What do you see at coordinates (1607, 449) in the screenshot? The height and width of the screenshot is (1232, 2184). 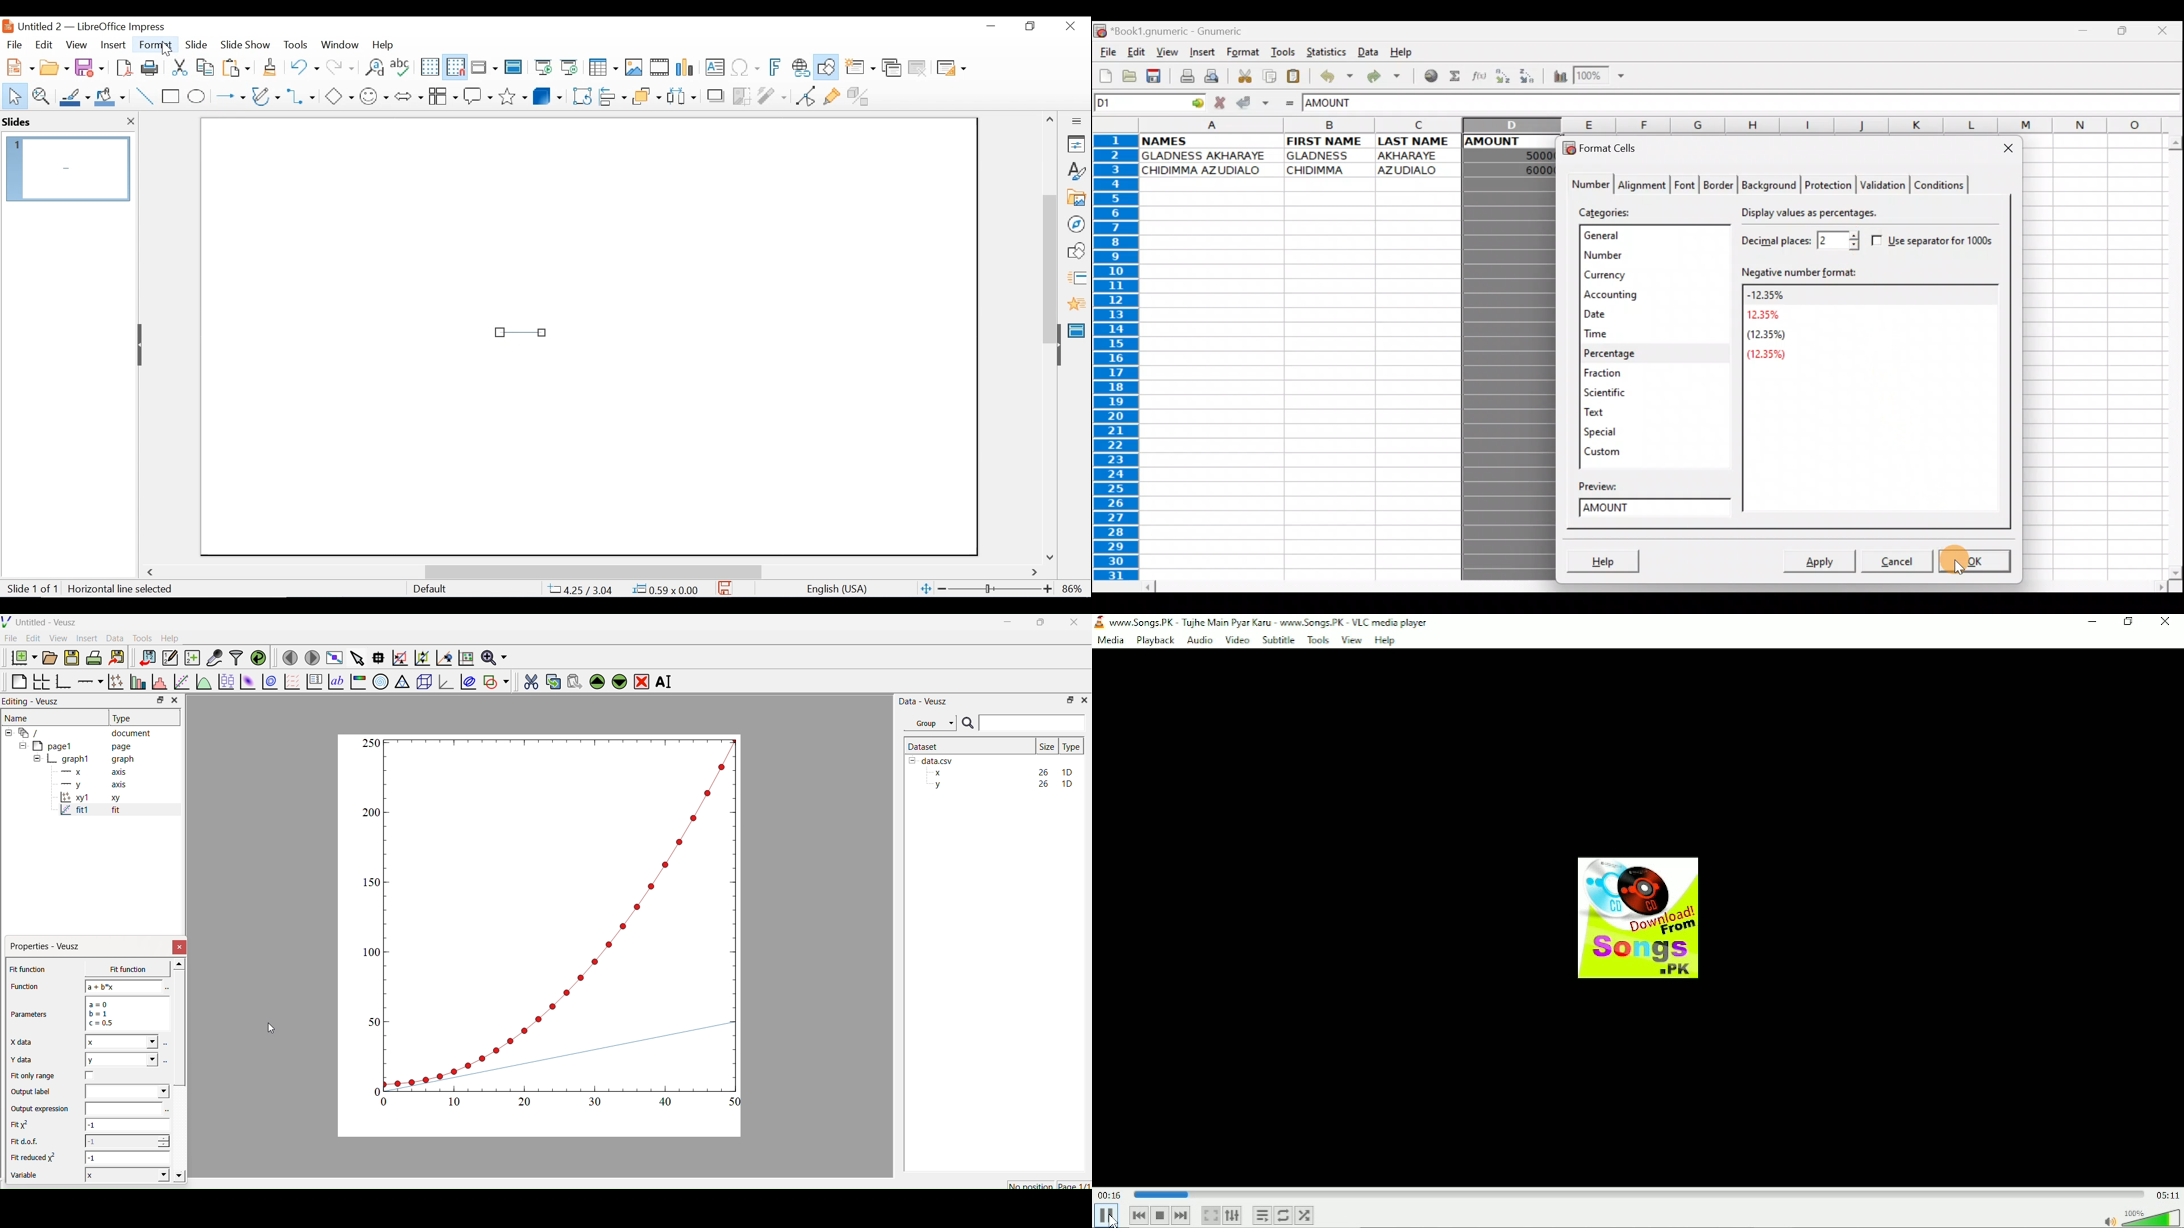 I see `Custom` at bounding box center [1607, 449].